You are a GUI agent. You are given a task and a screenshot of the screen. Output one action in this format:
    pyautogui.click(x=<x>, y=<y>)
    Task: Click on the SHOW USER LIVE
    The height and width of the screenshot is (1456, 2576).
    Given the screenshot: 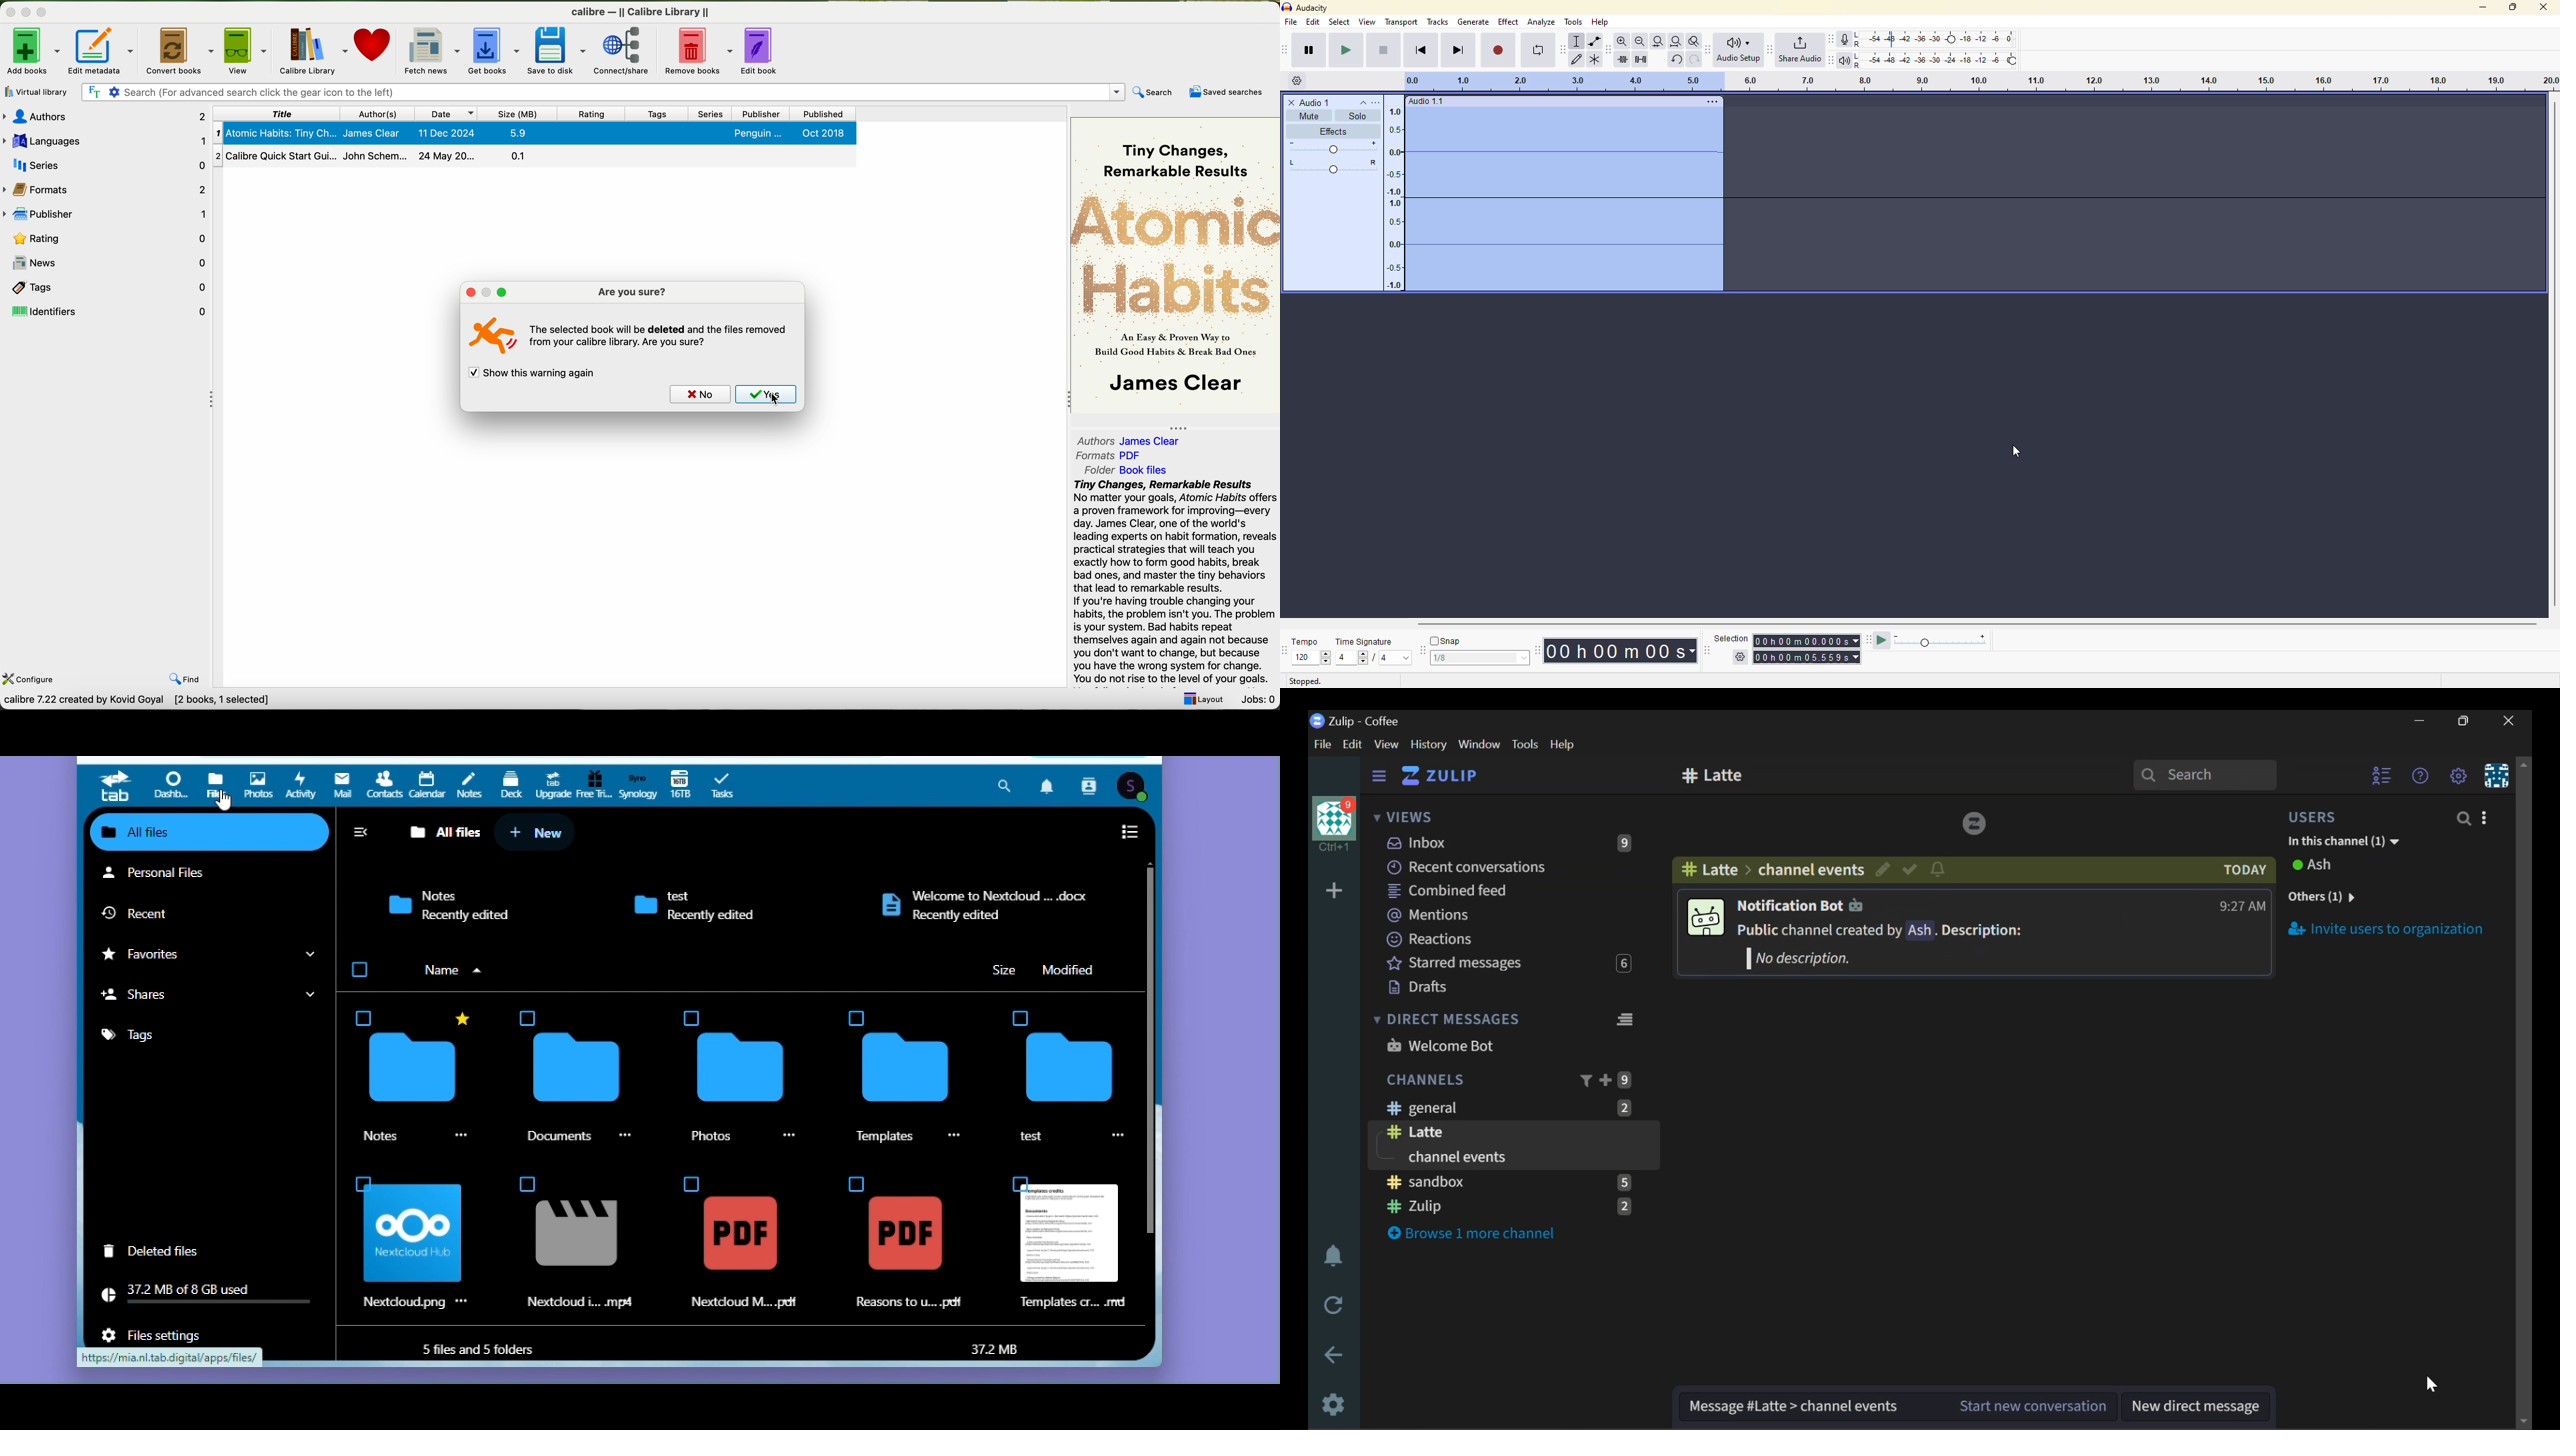 What is the action you would take?
    pyautogui.click(x=2383, y=773)
    